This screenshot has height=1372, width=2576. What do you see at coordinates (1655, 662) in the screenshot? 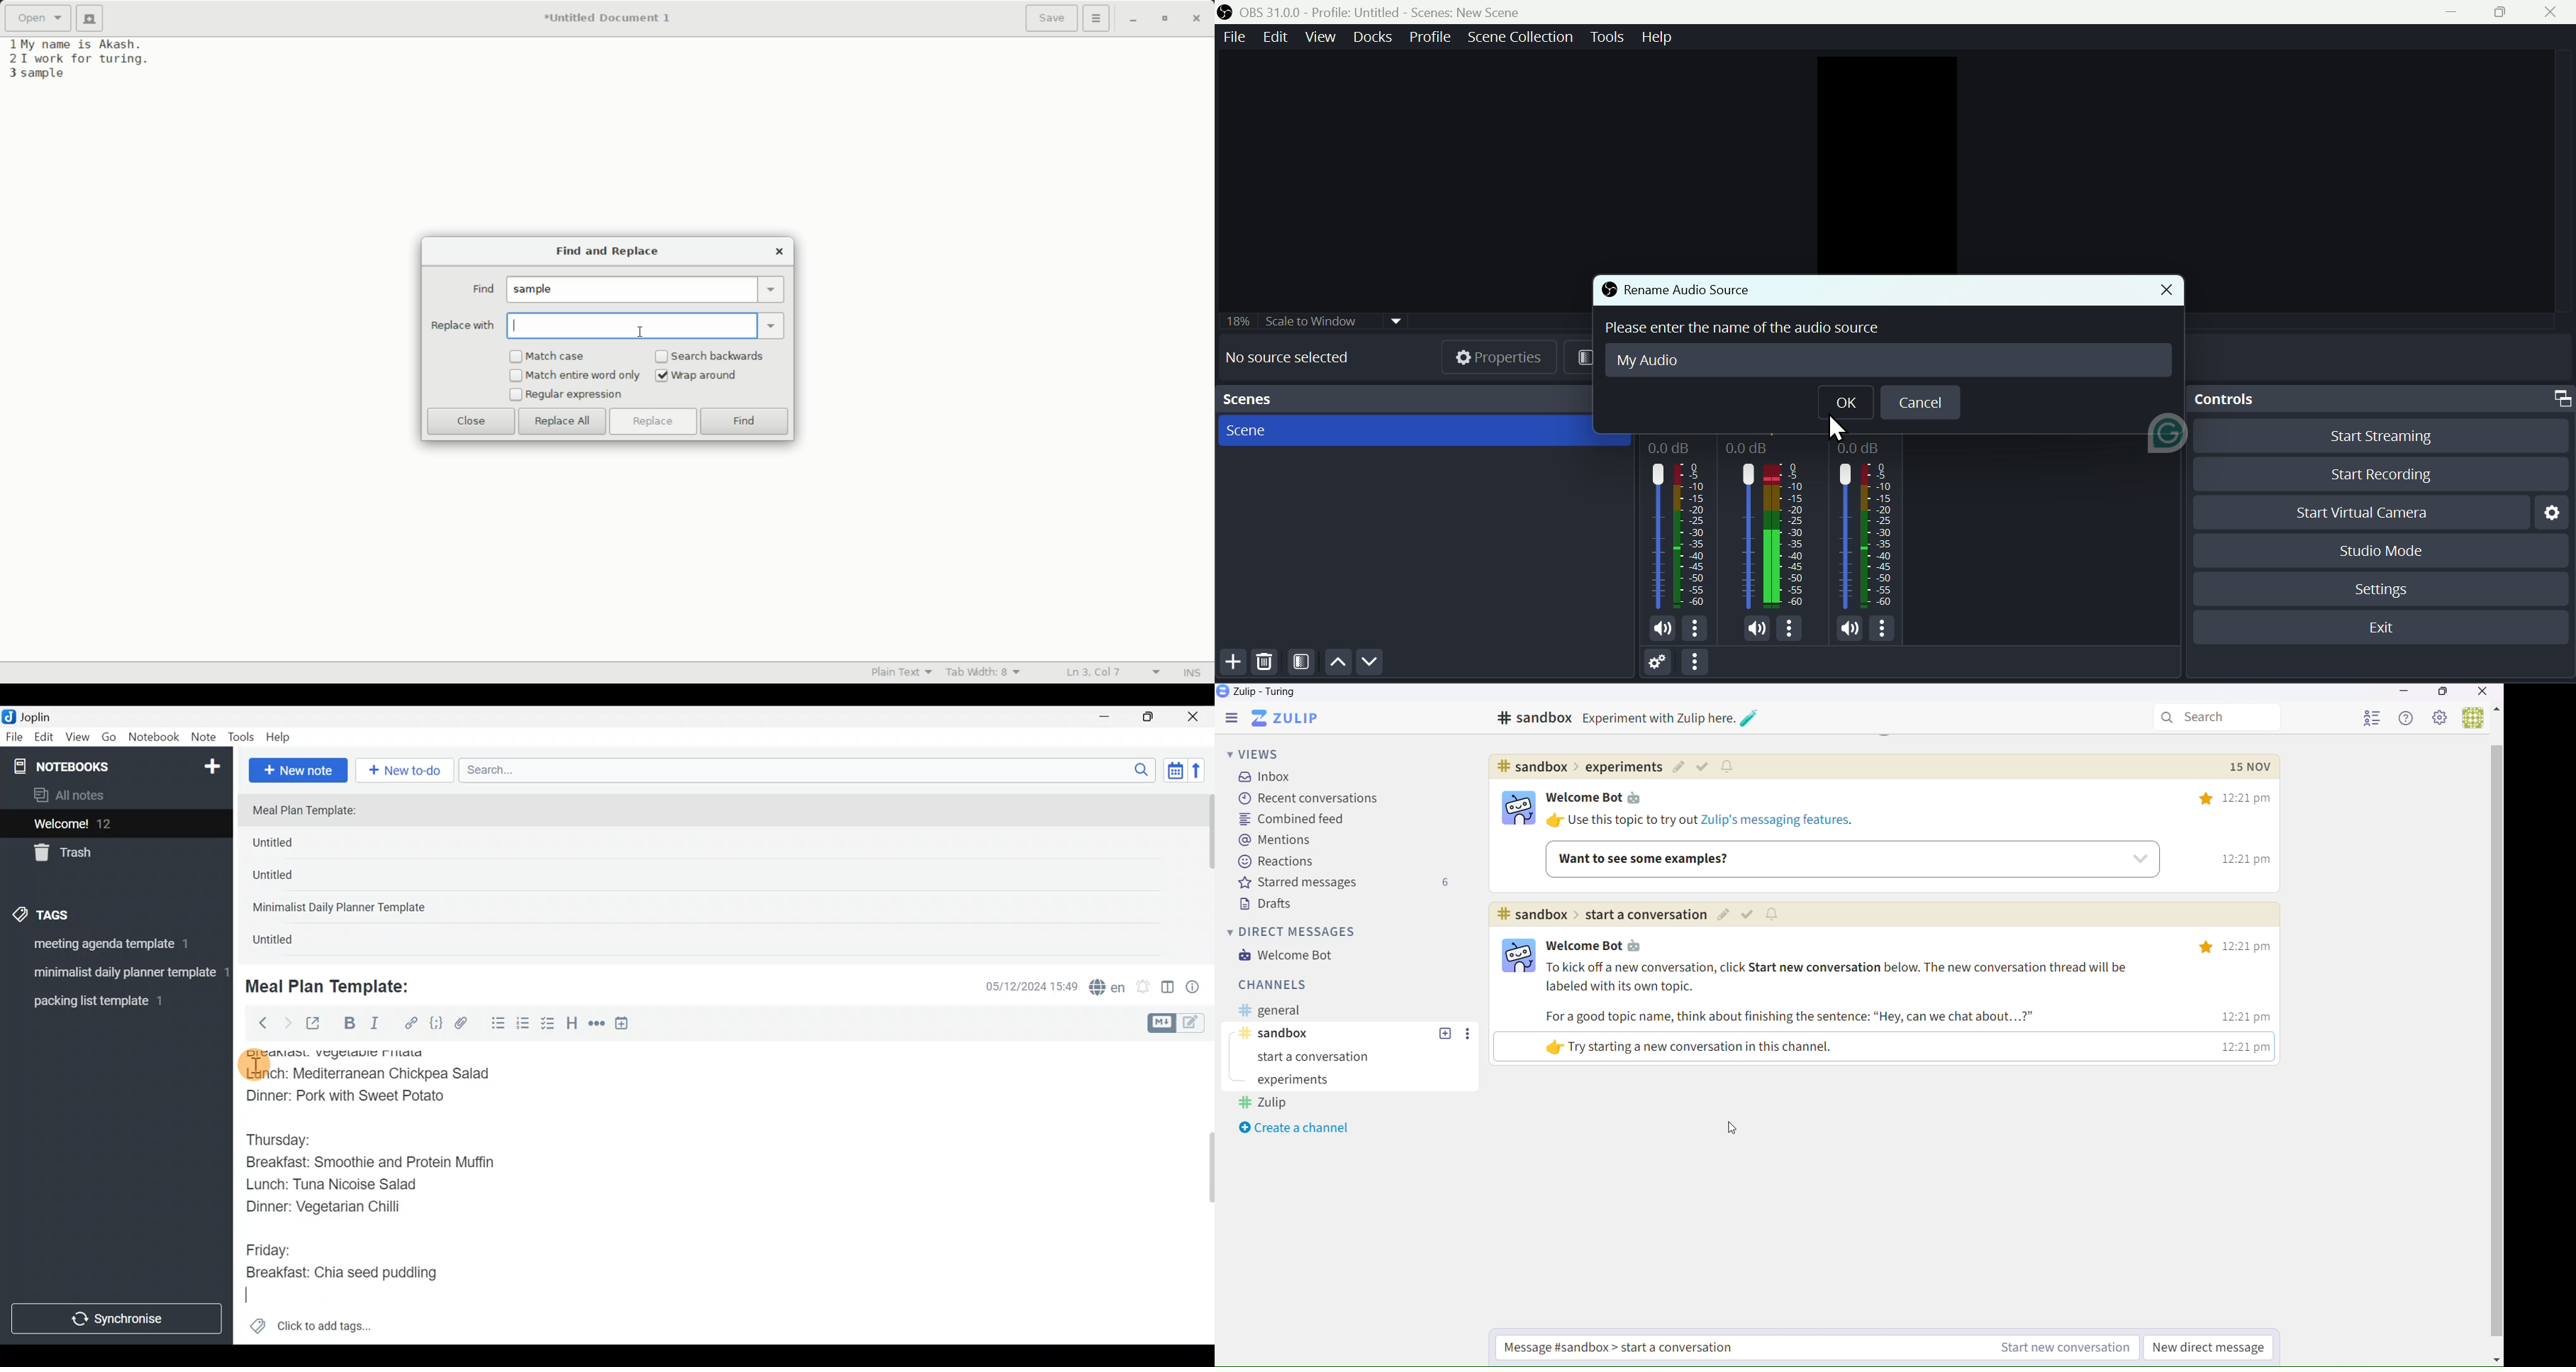
I see `Settings ` at bounding box center [1655, 662].